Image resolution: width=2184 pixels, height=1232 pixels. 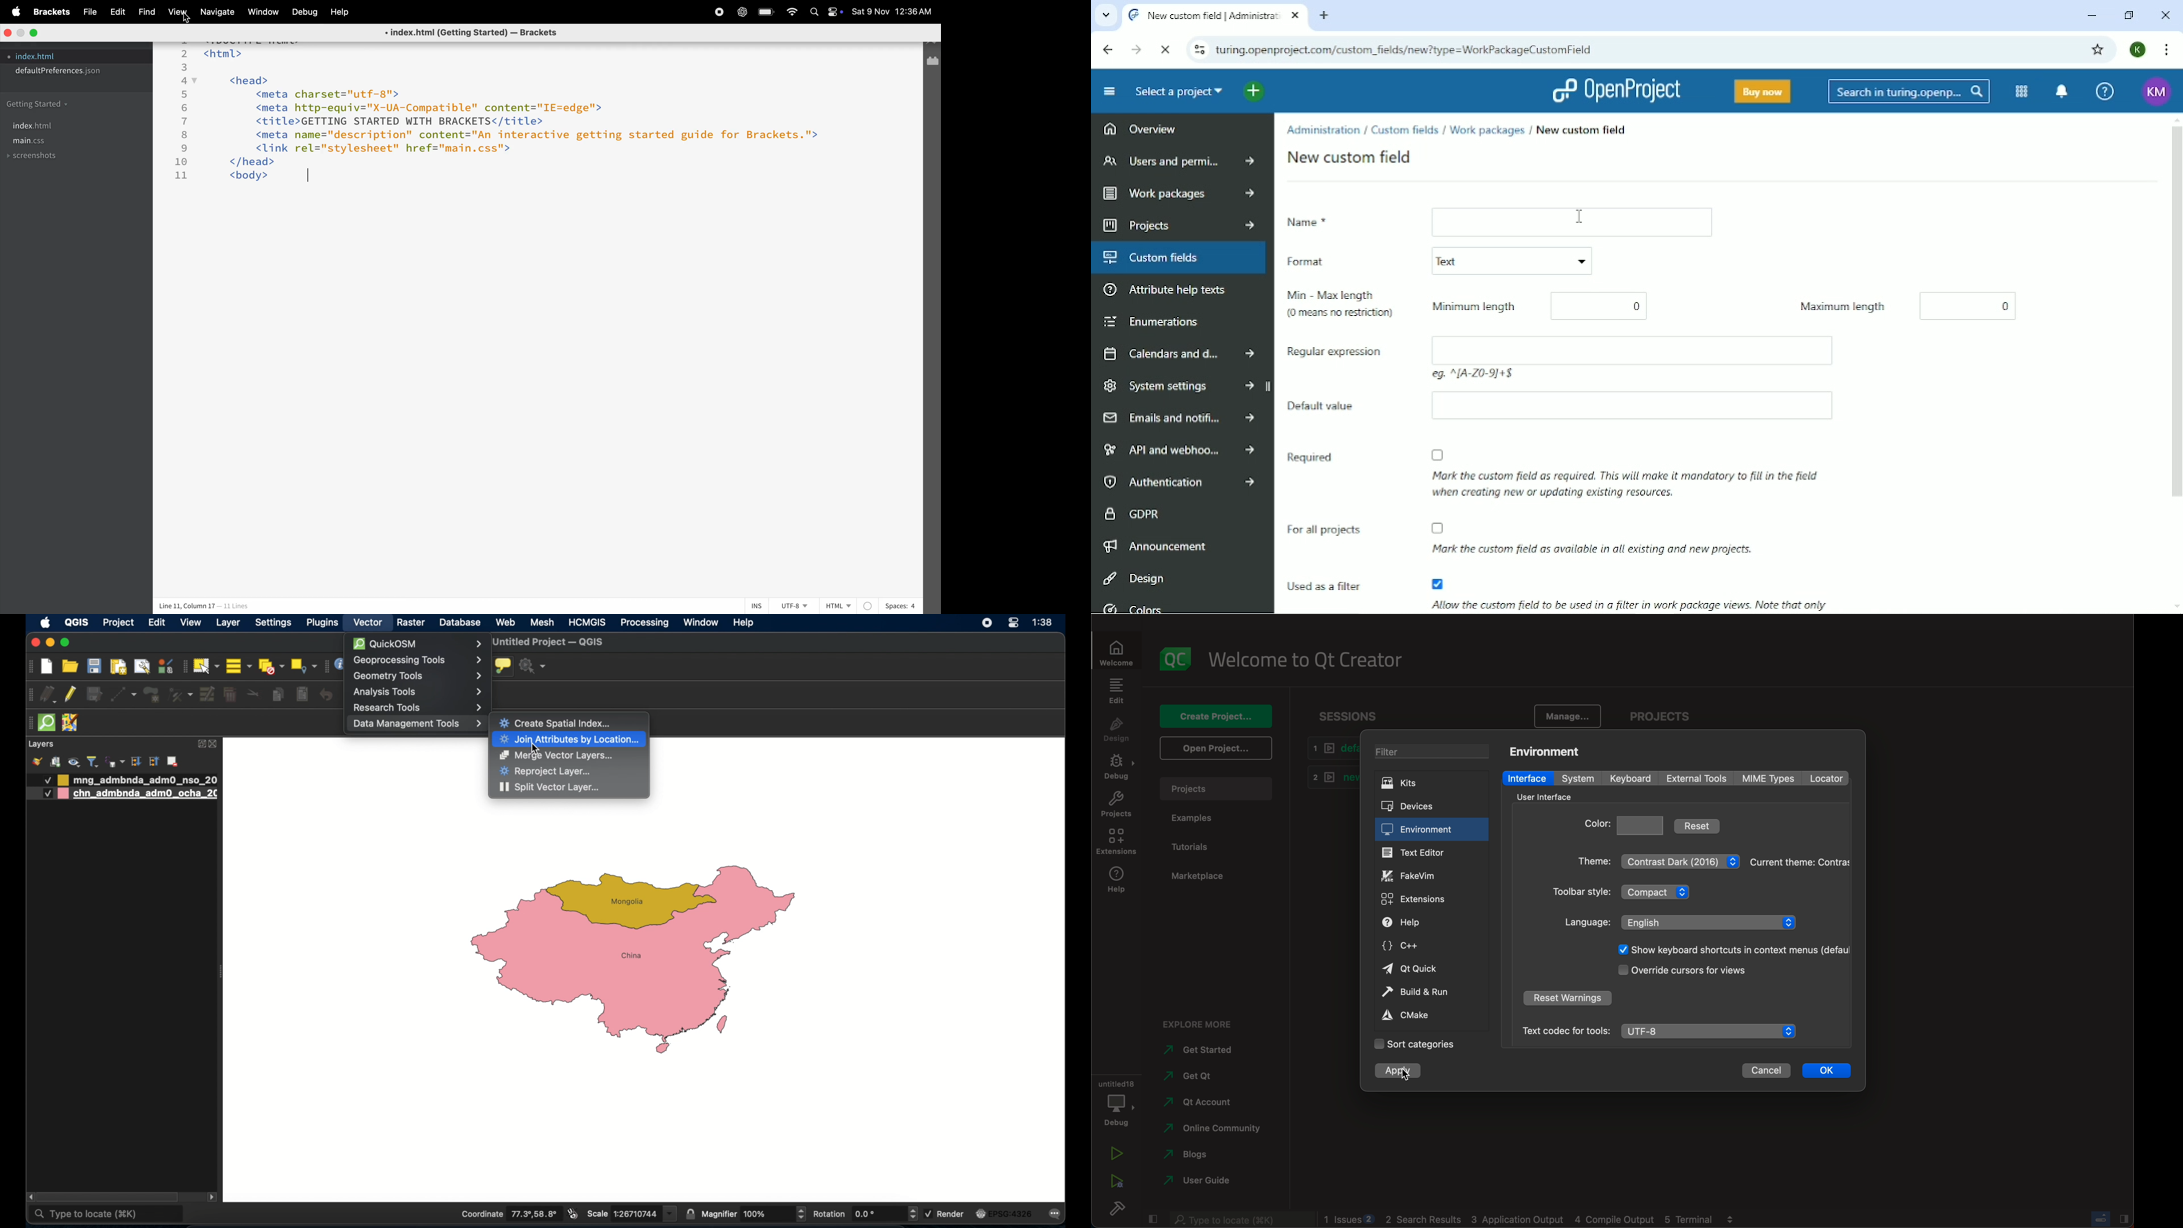 I want to click on Regular expression, so click(x=1344, y=361).